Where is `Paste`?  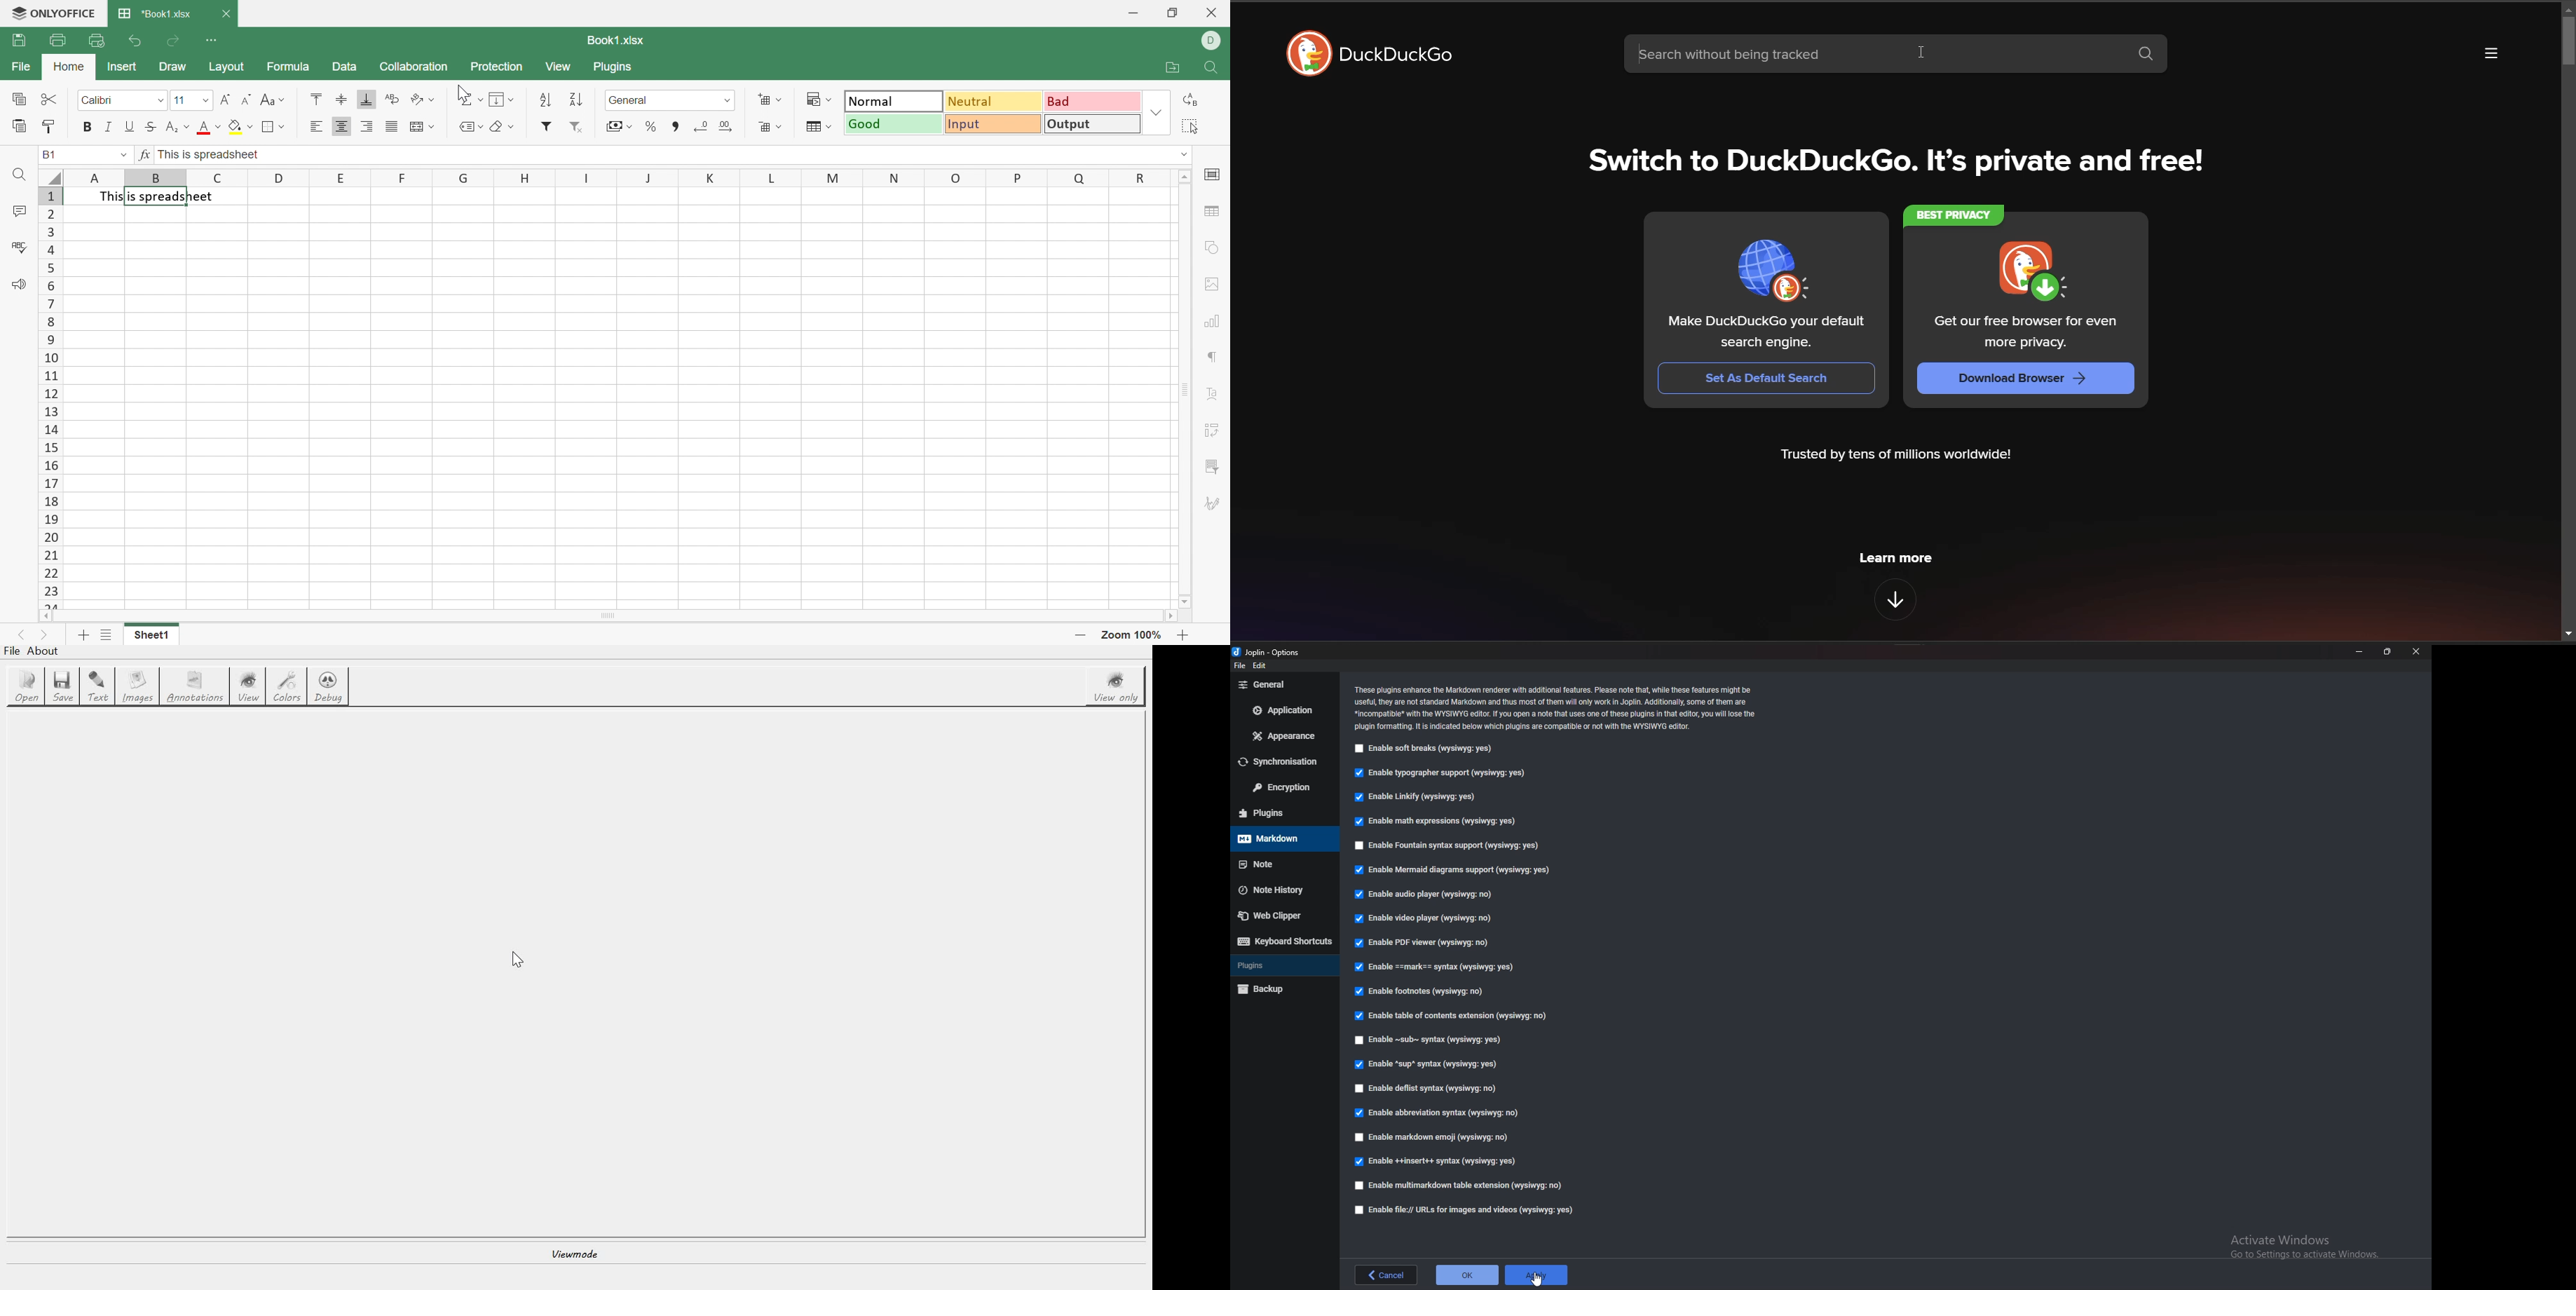
Paste is located at coordinates (19, 125).